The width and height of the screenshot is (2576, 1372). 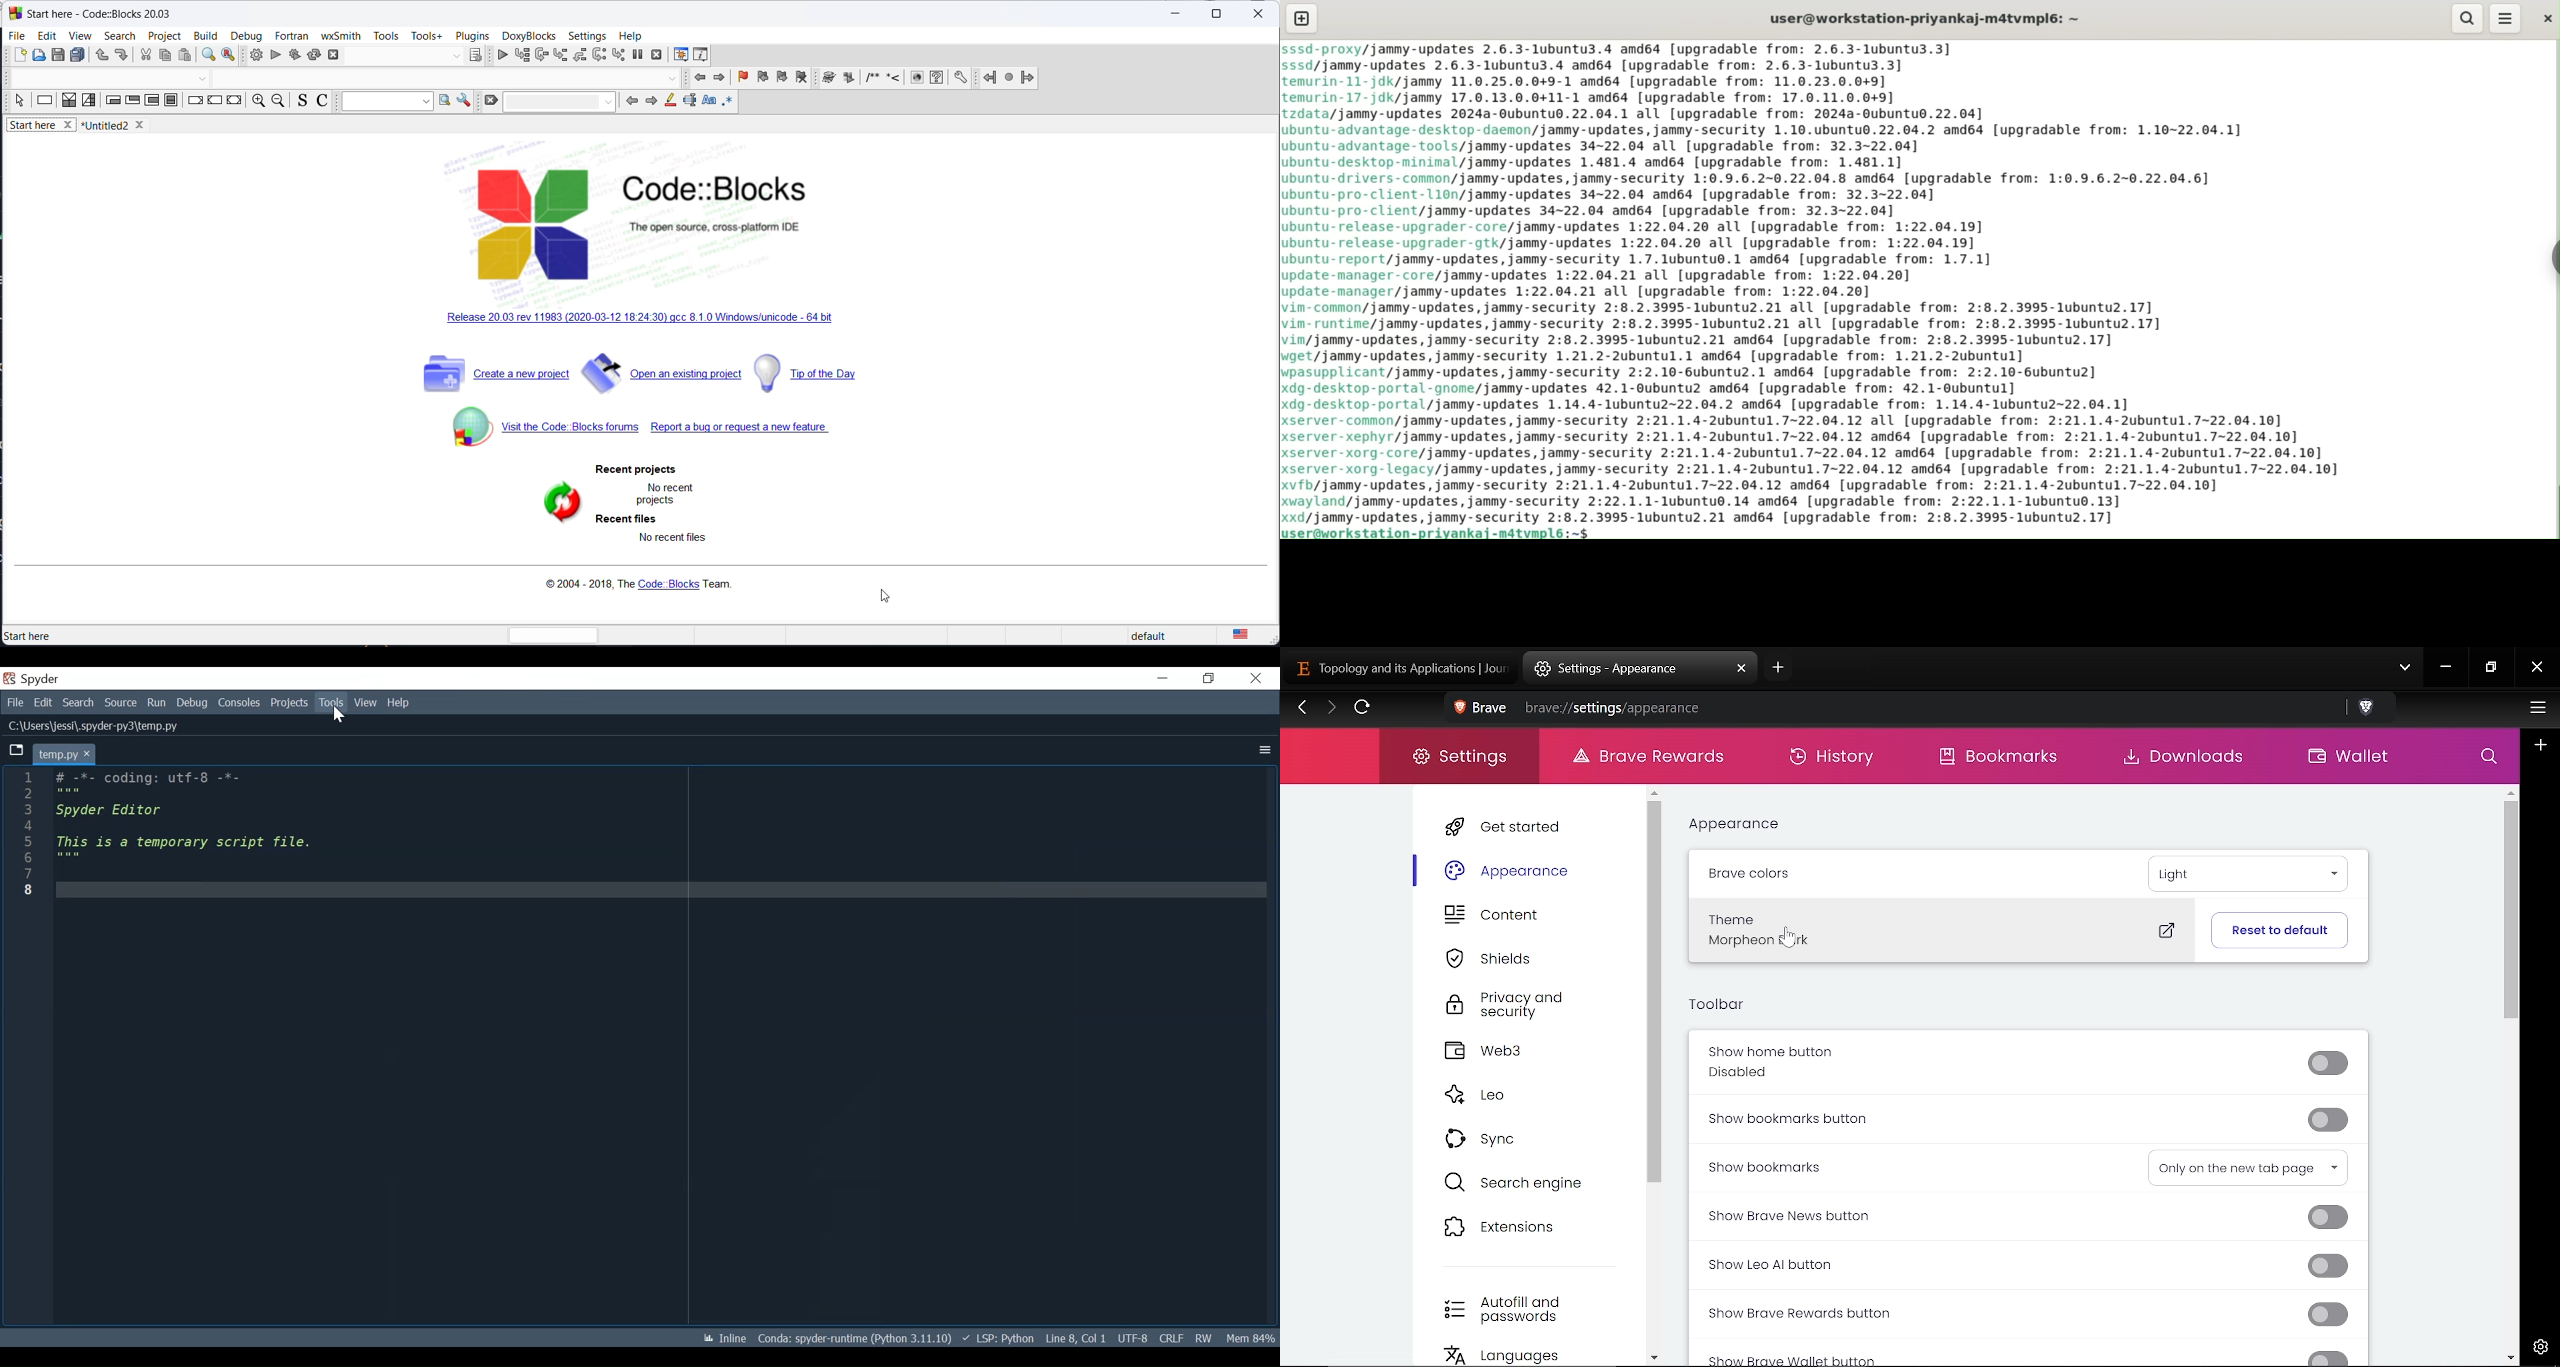 I want to click on clear, so click(x=490, y=101).